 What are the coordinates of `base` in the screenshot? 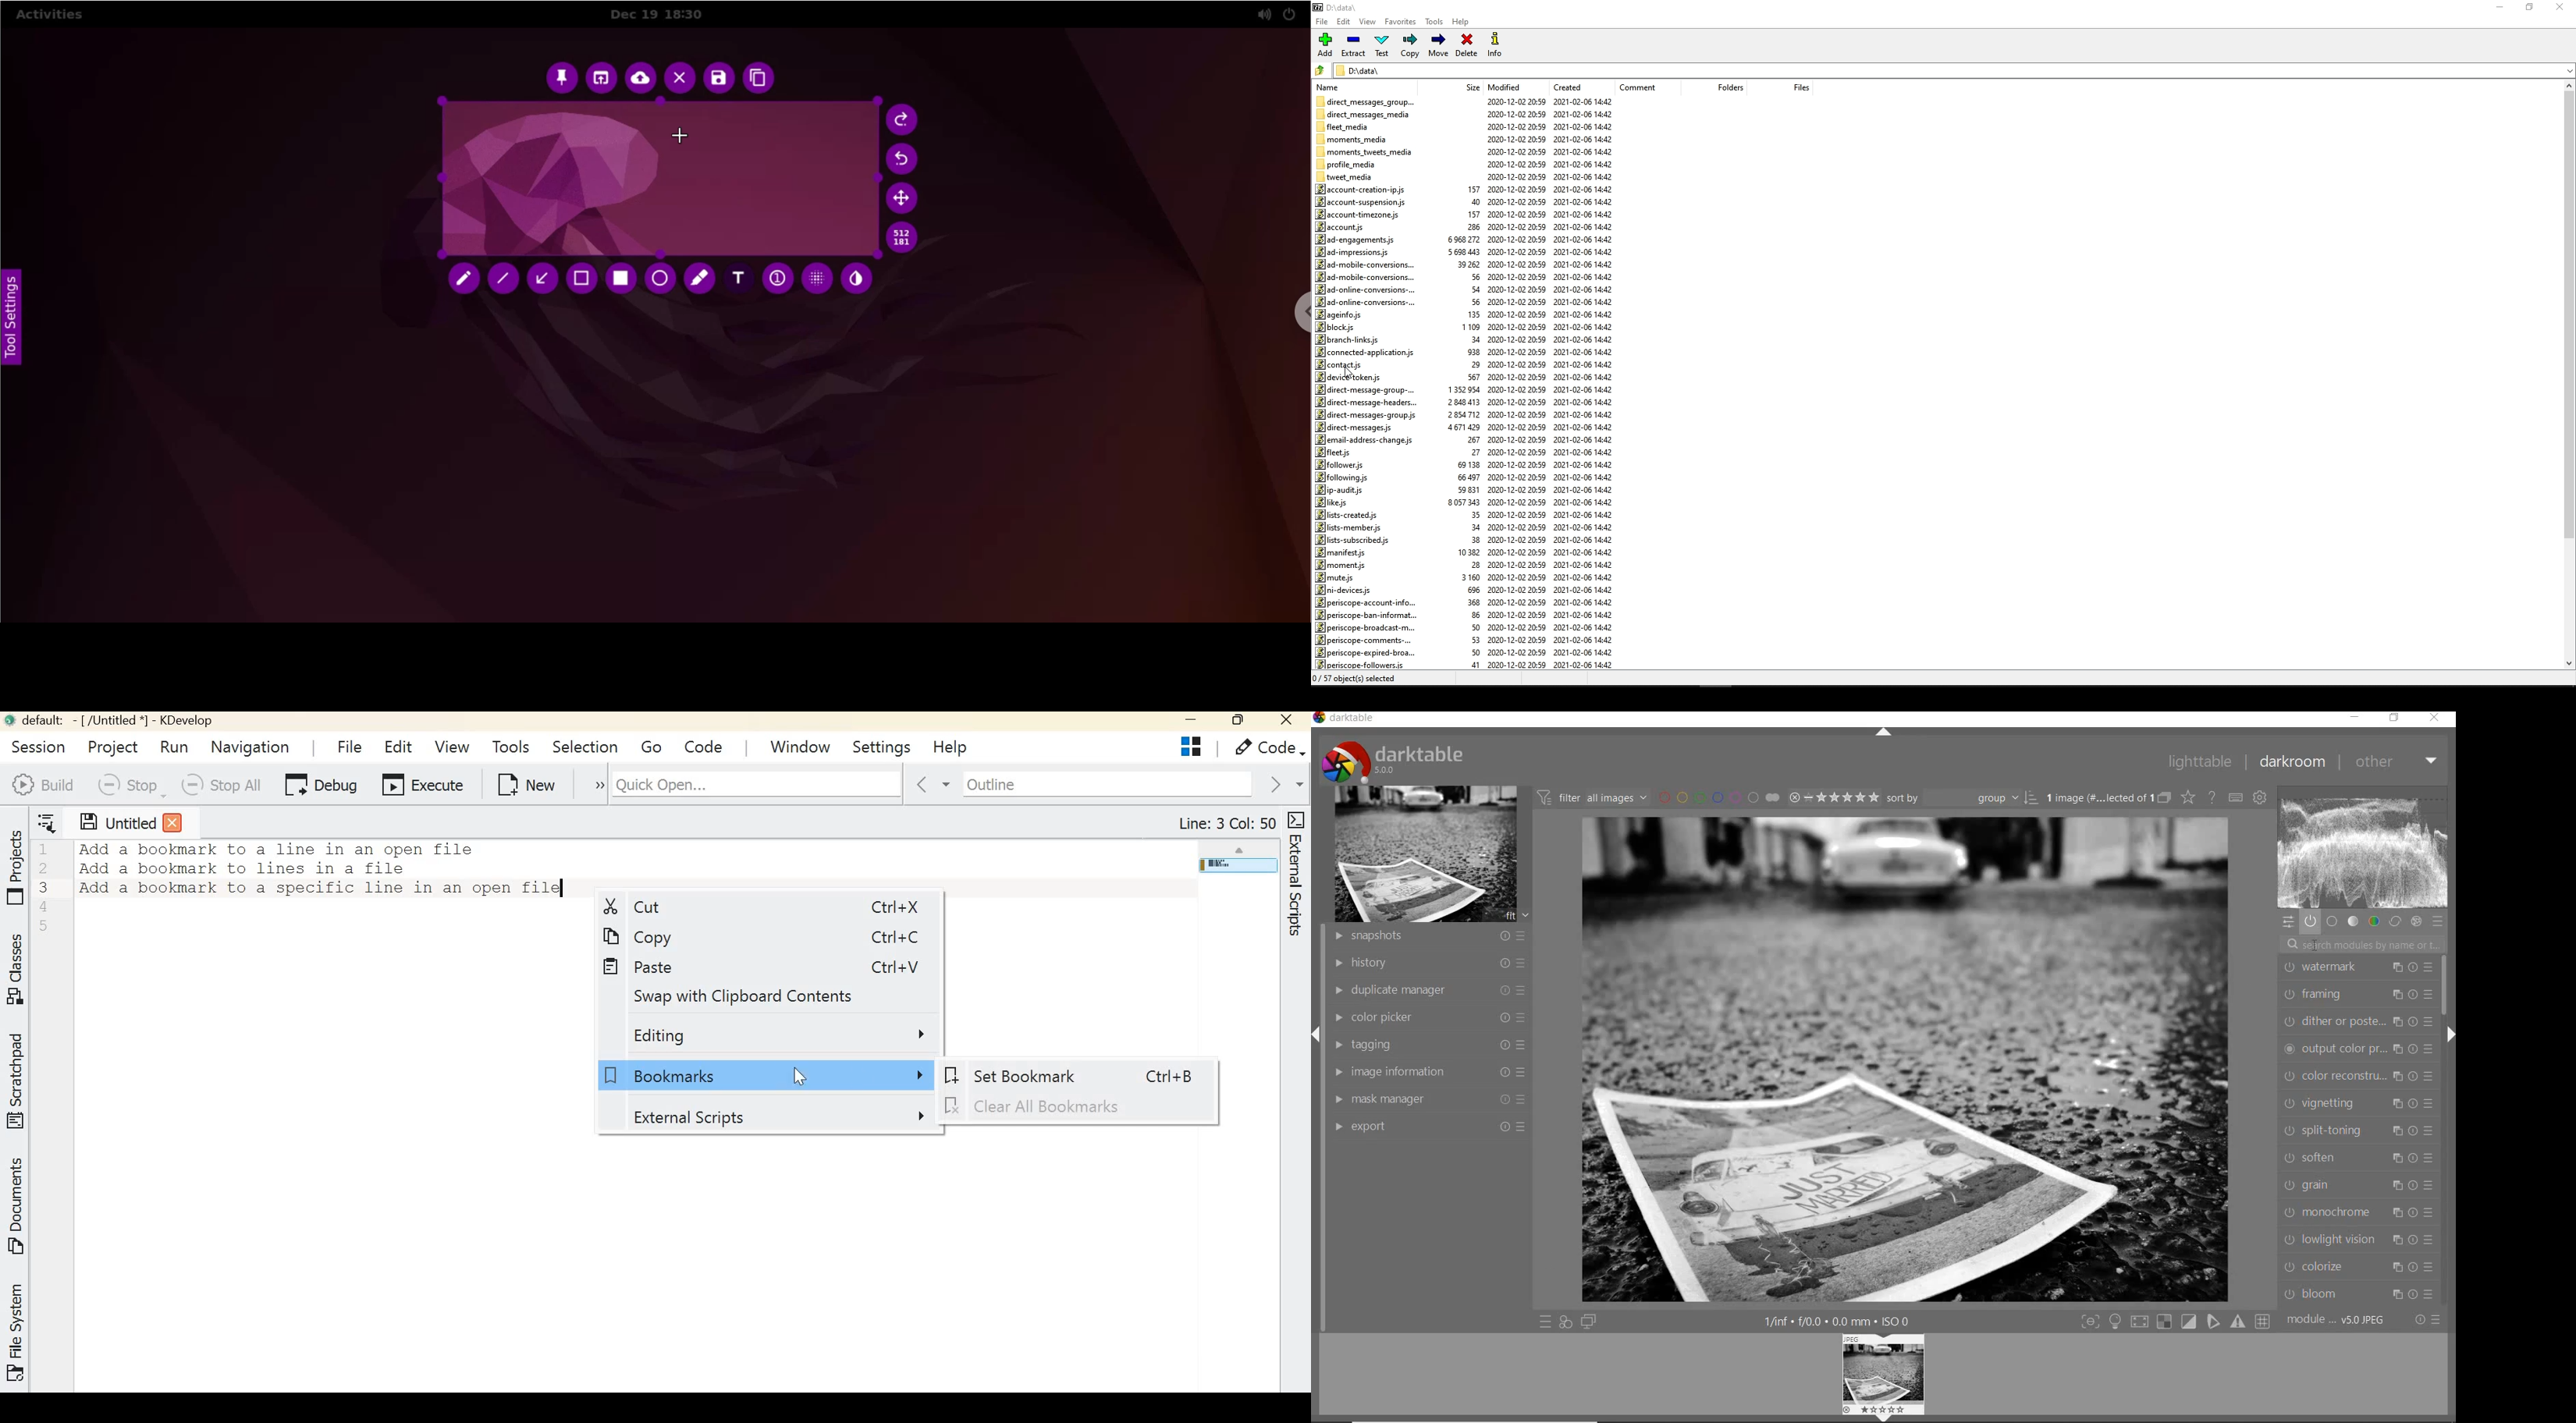 It's located at (2332, 922).